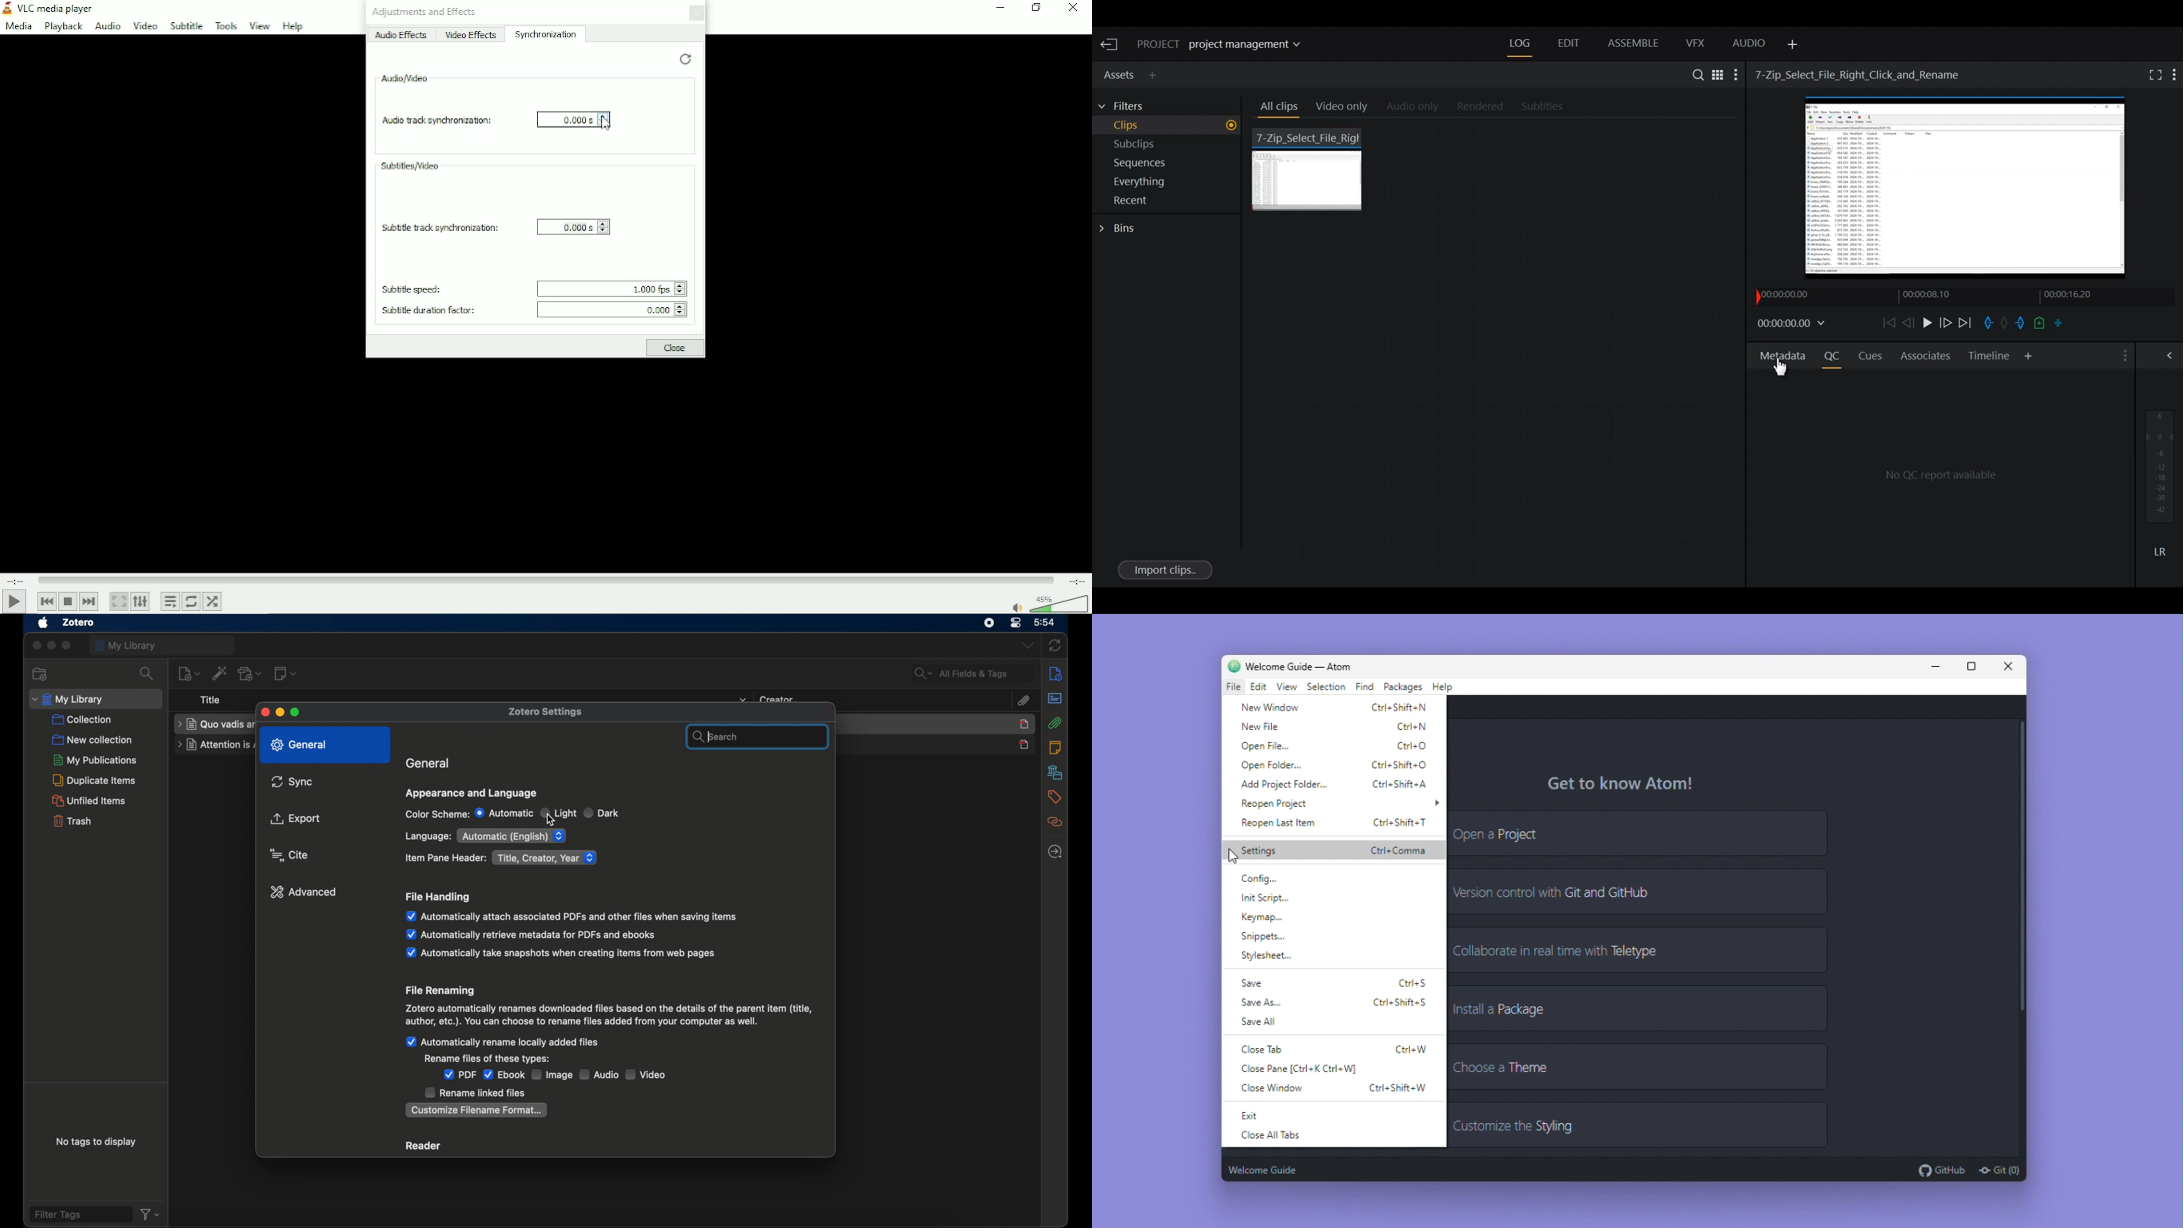 This screenshot has height=1232, width=2184. Describe the element at coordinates (410, 166) in the screenshot. I see `Subtitle/video` at that location.